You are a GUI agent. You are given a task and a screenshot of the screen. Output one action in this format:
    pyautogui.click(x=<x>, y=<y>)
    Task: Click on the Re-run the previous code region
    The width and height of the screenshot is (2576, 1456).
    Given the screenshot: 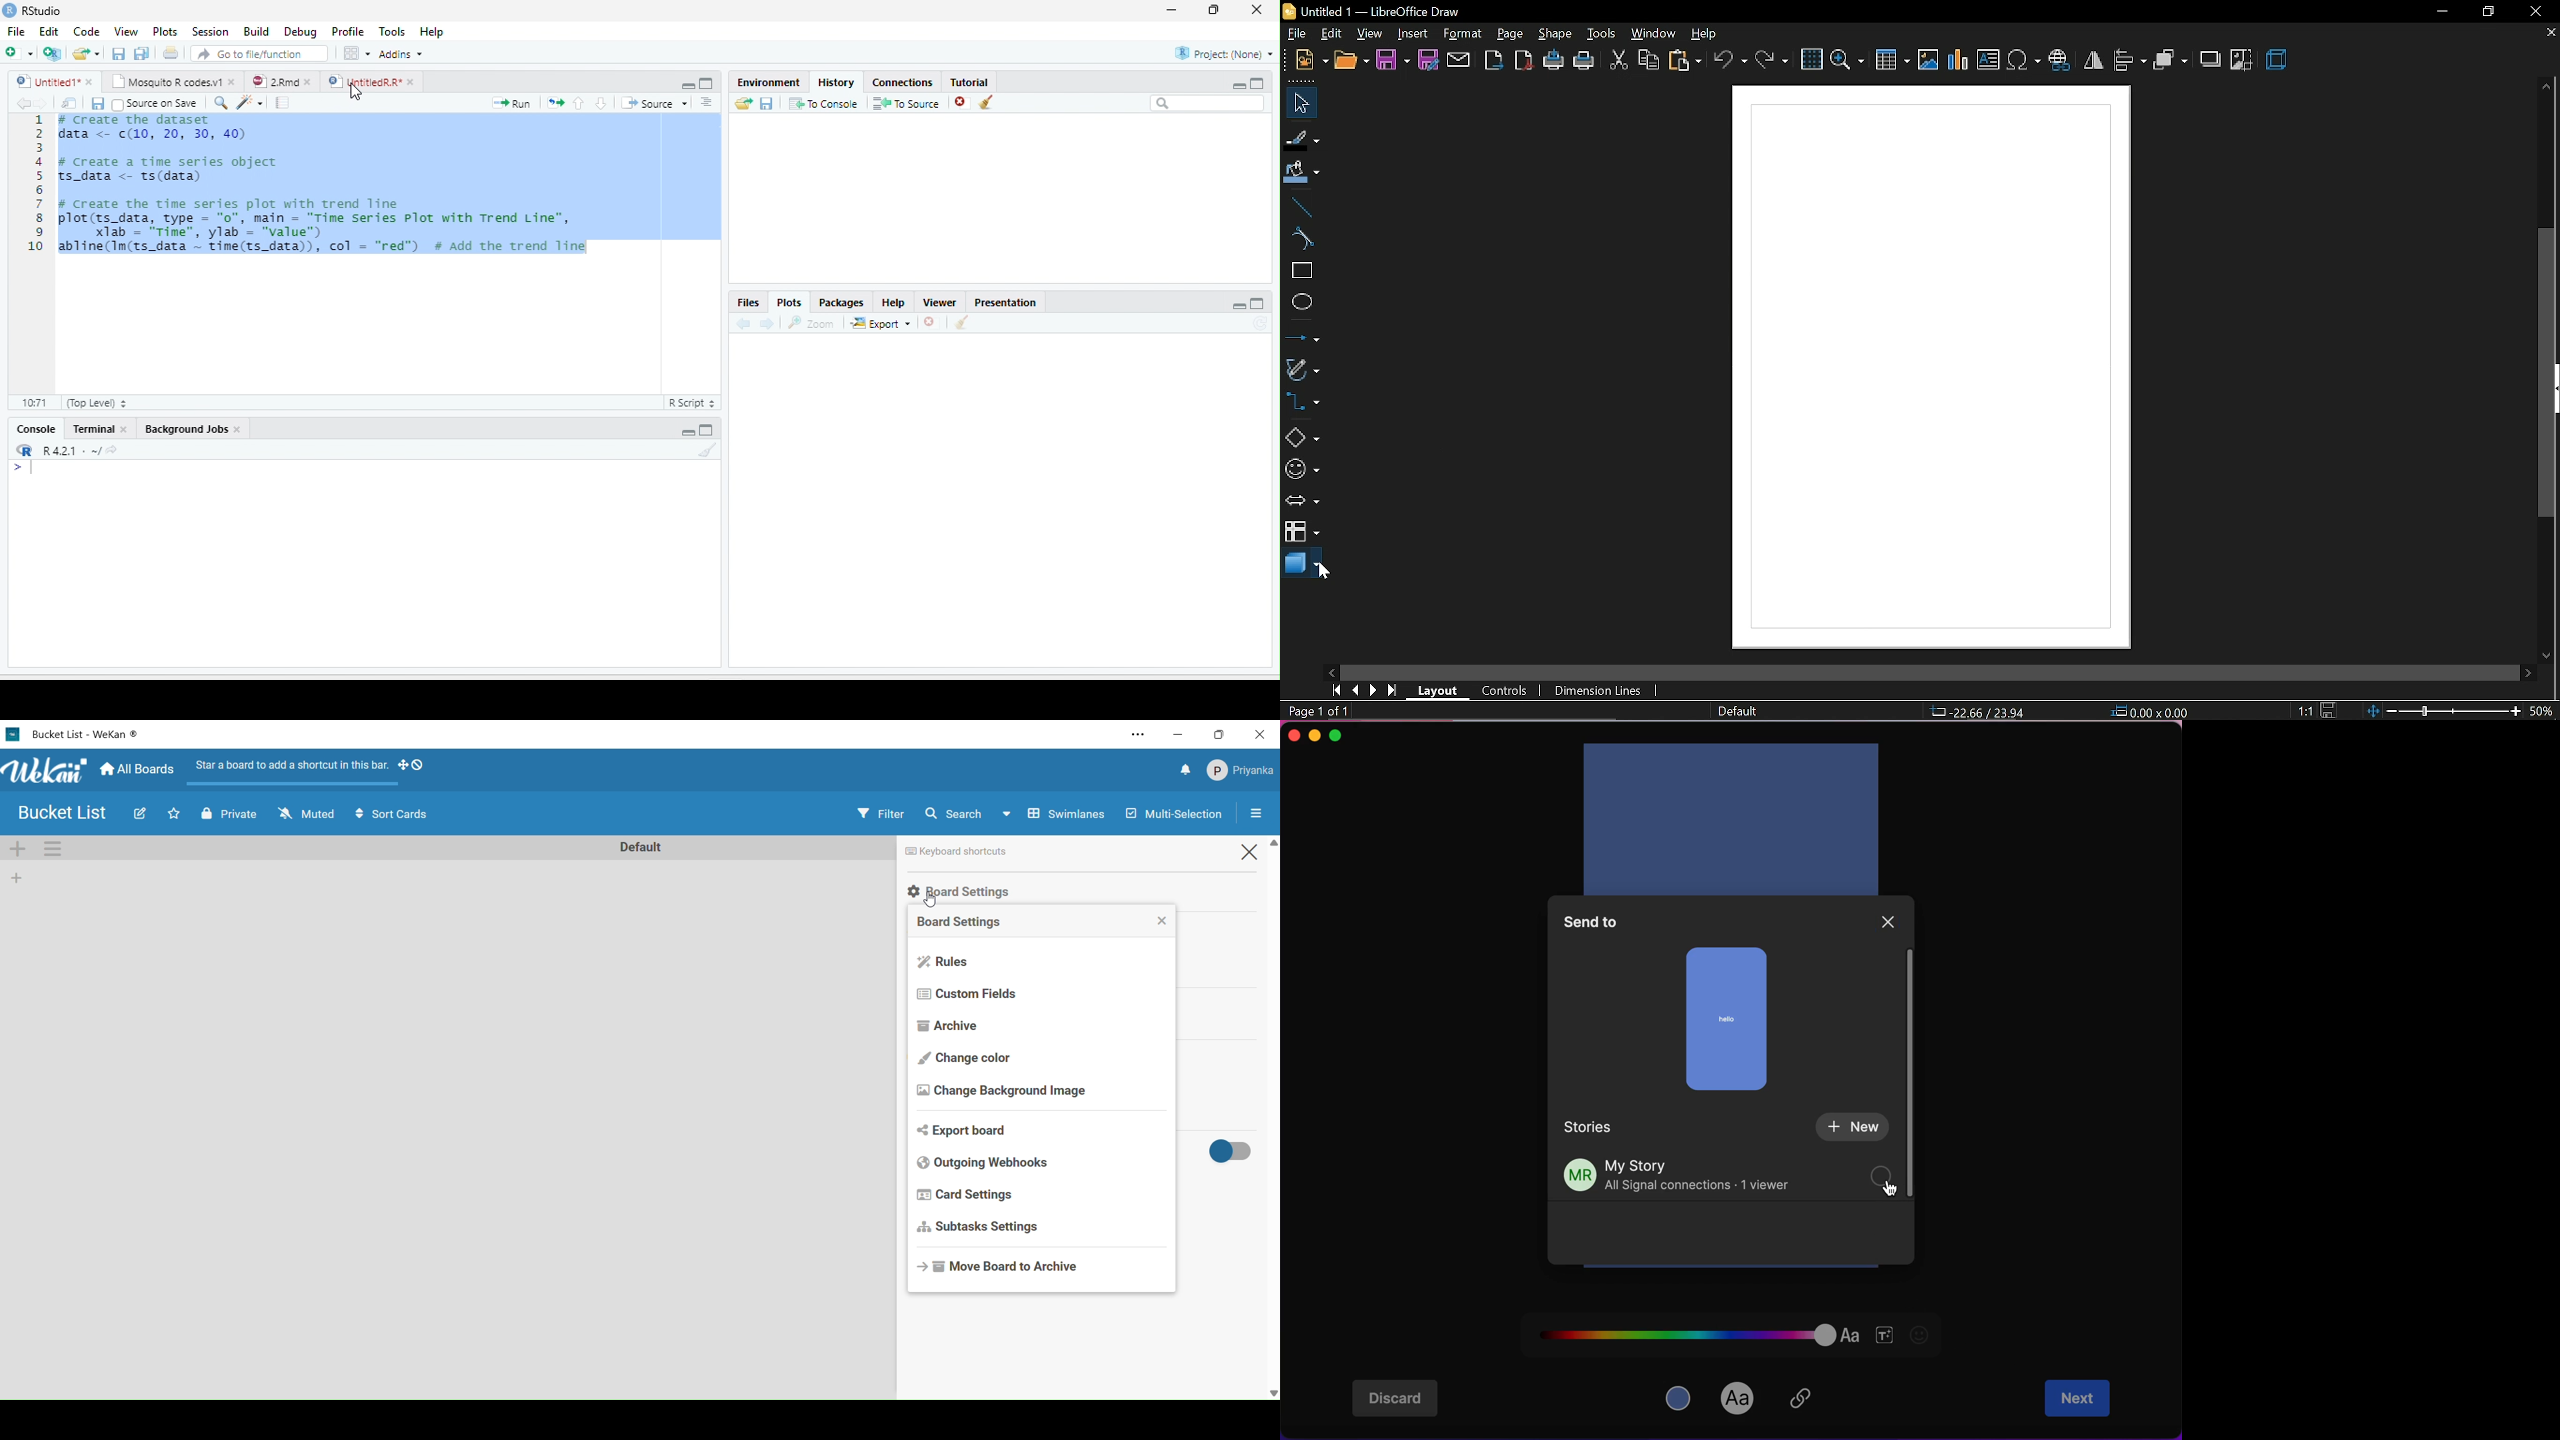 What is the action you would take?
    pyautogui.click(x=555, y=103)
    